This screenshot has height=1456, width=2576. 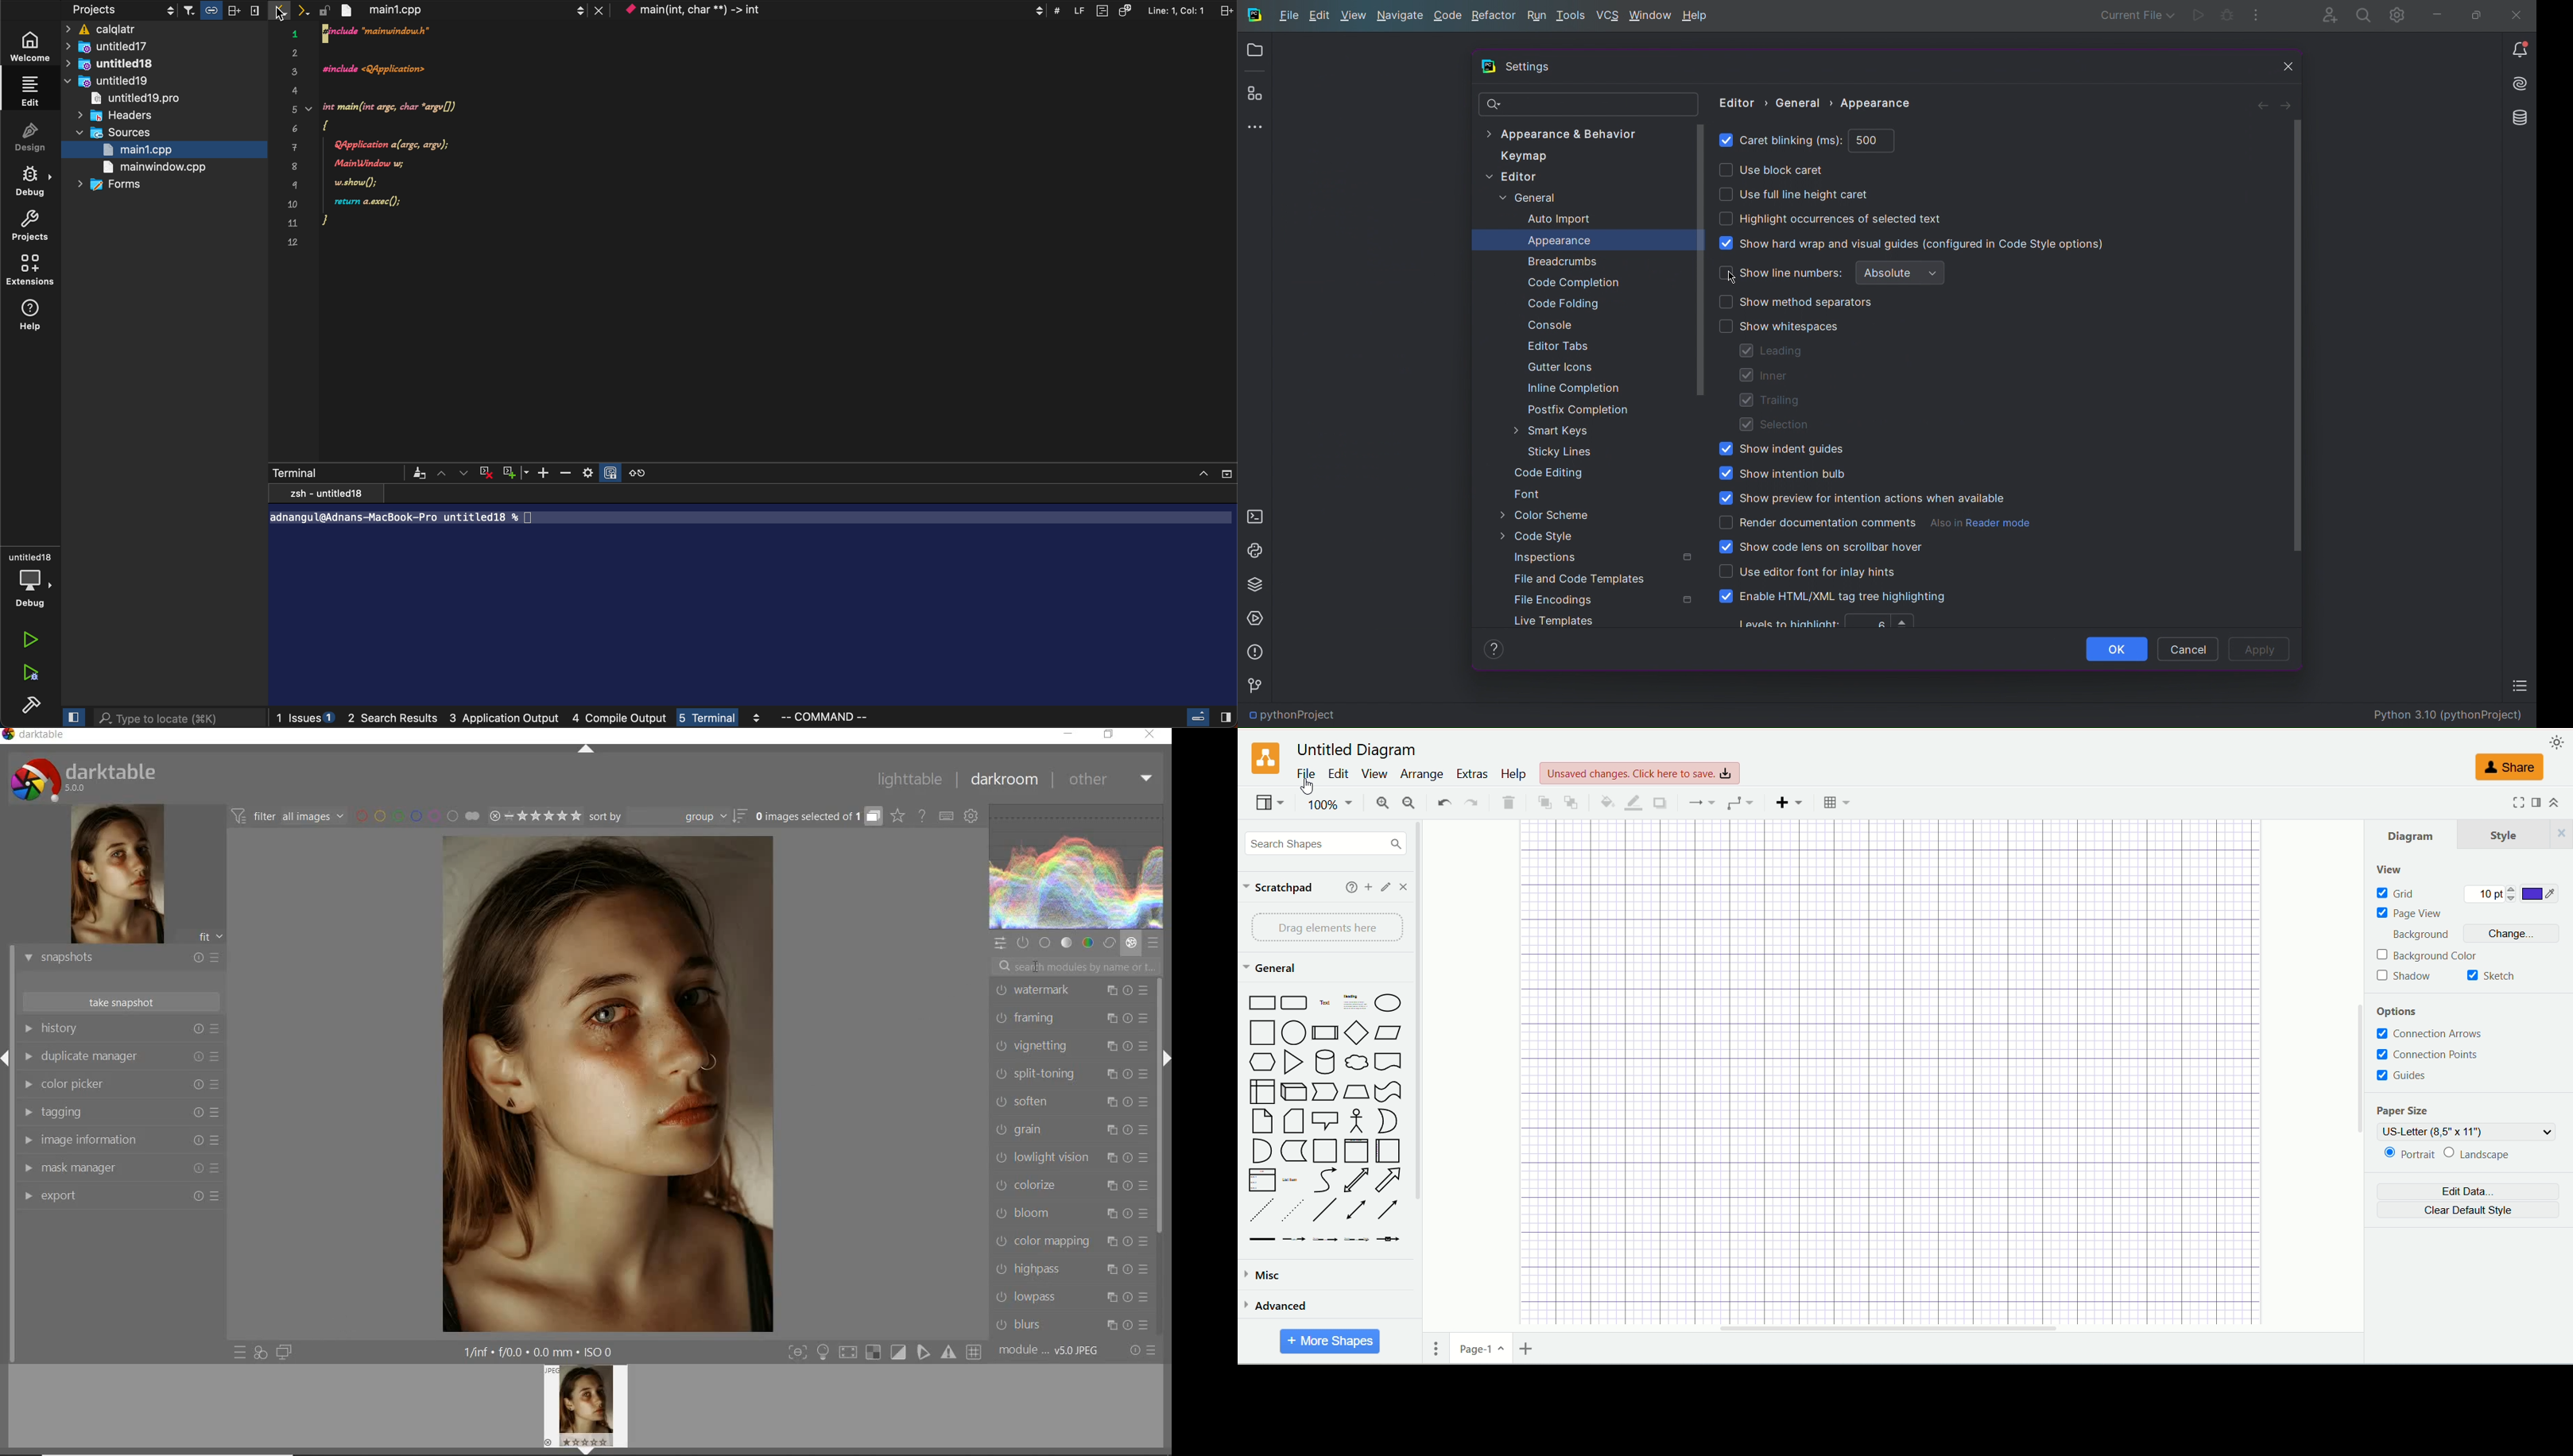 I want to click on paper size, so click(x=2401, y=1112).